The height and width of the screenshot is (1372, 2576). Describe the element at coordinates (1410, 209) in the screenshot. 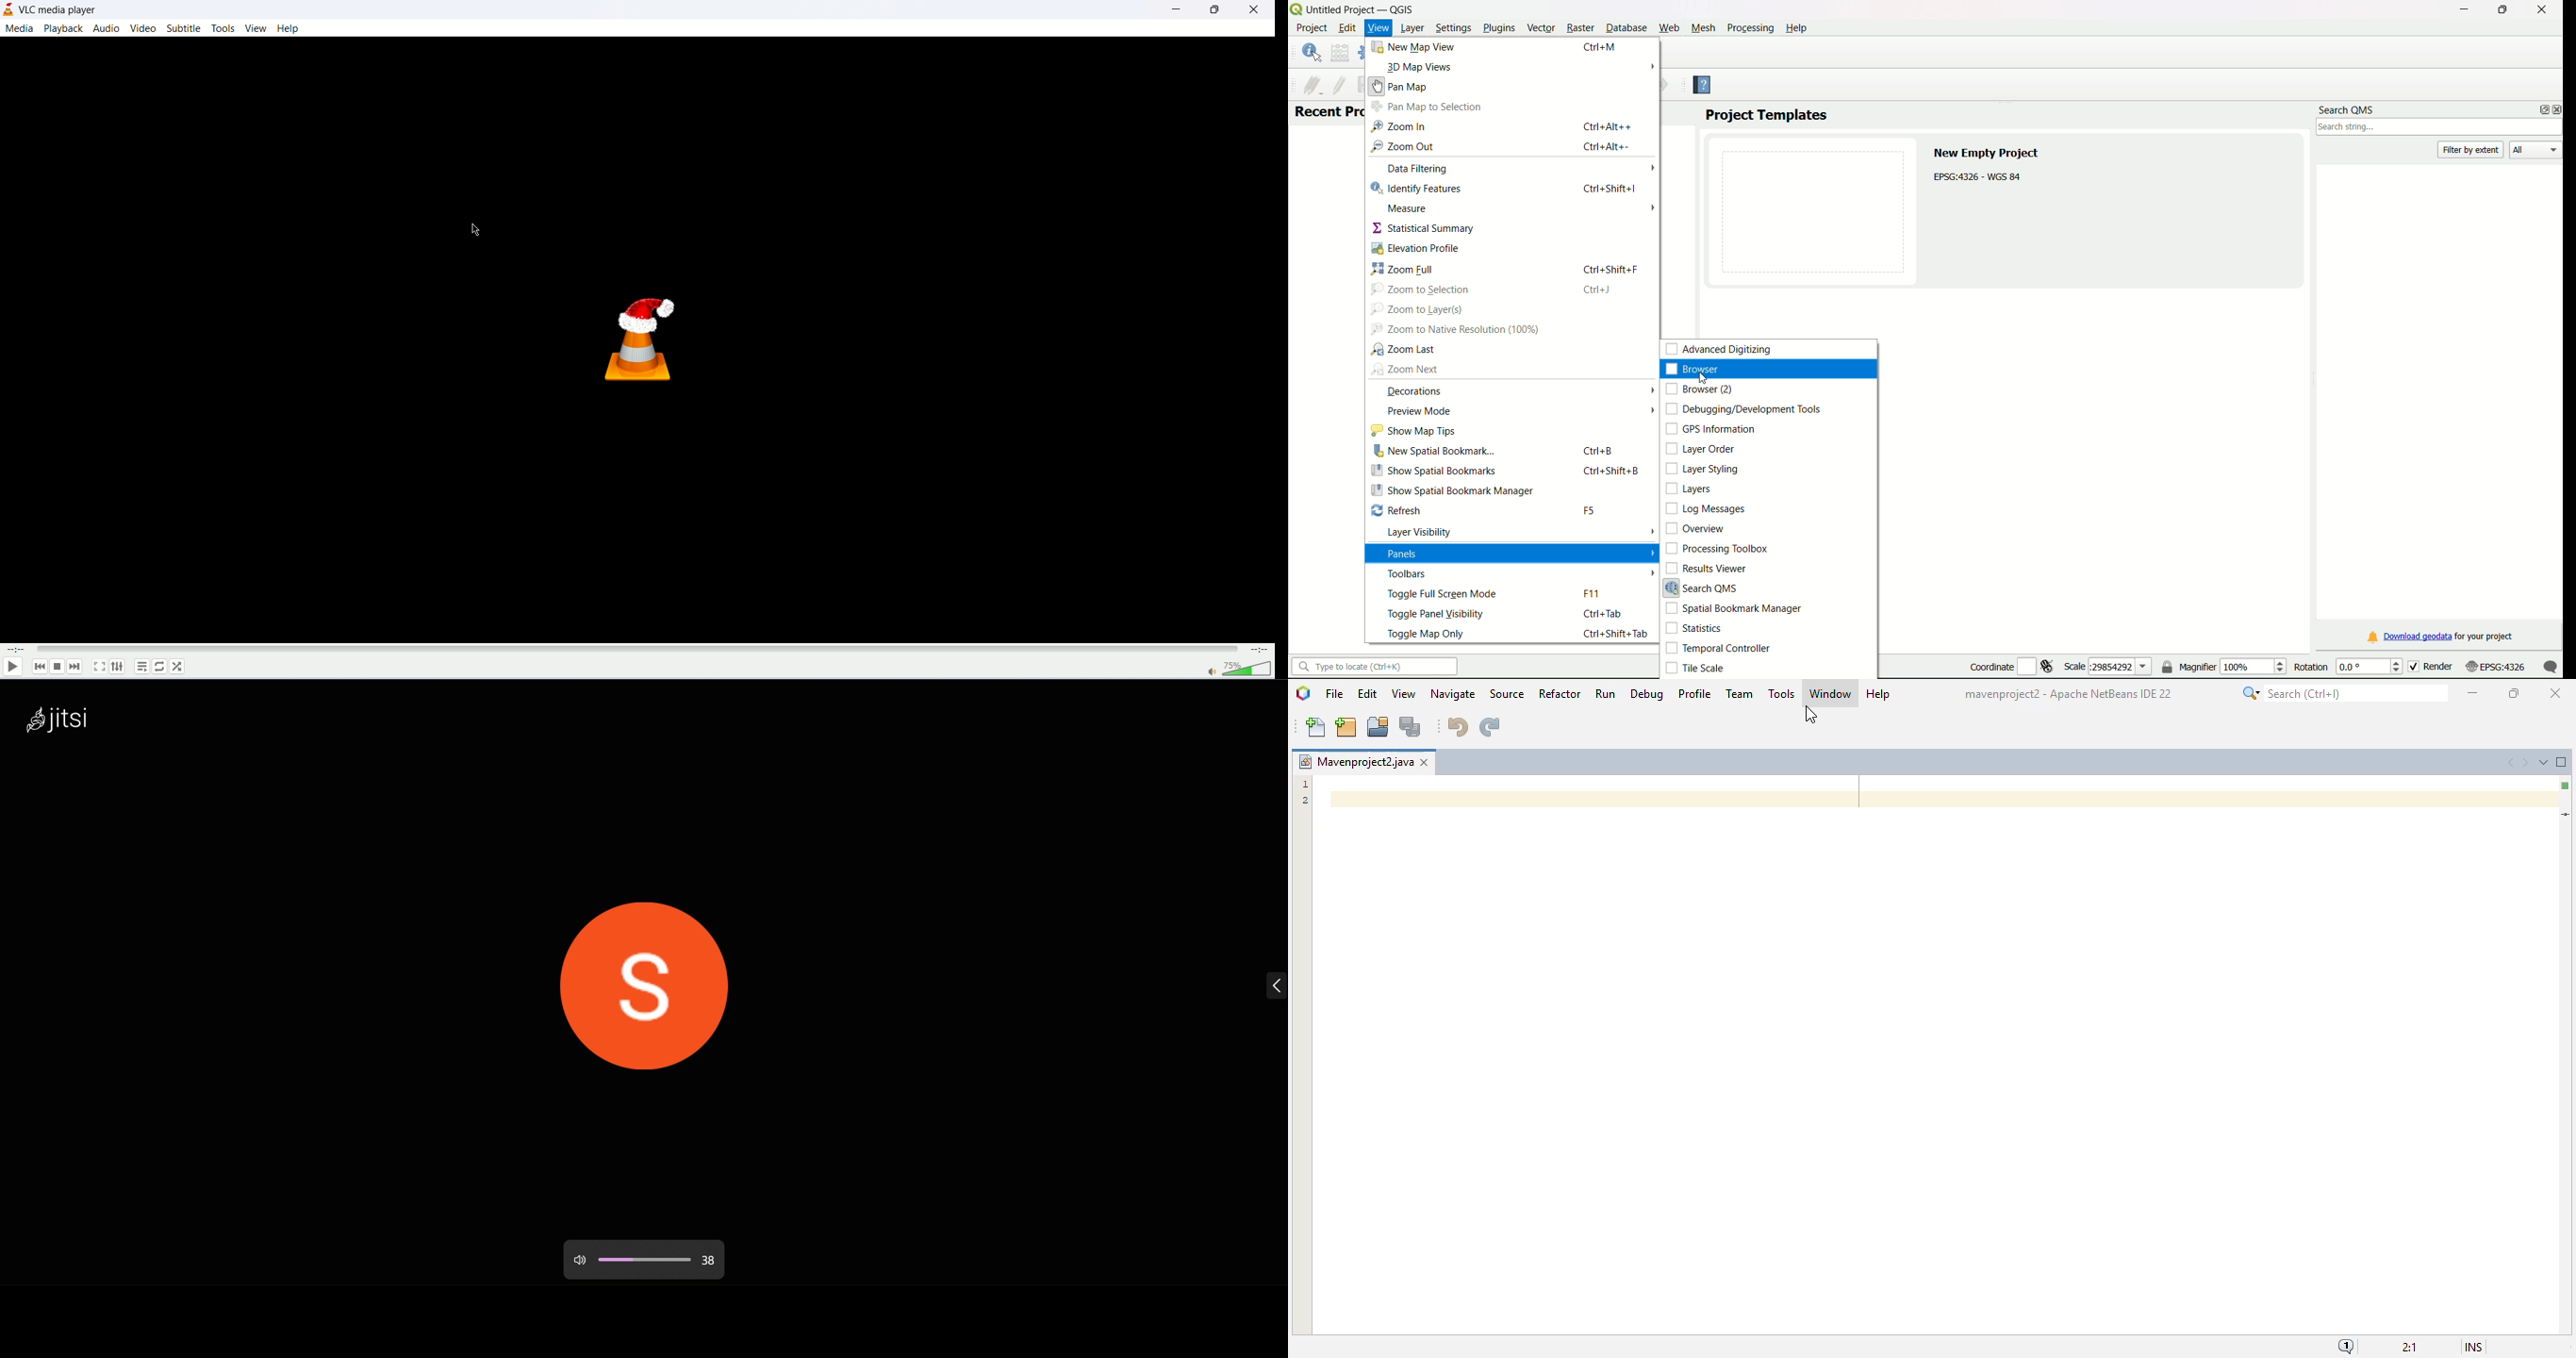

I see `Measure` at that location.